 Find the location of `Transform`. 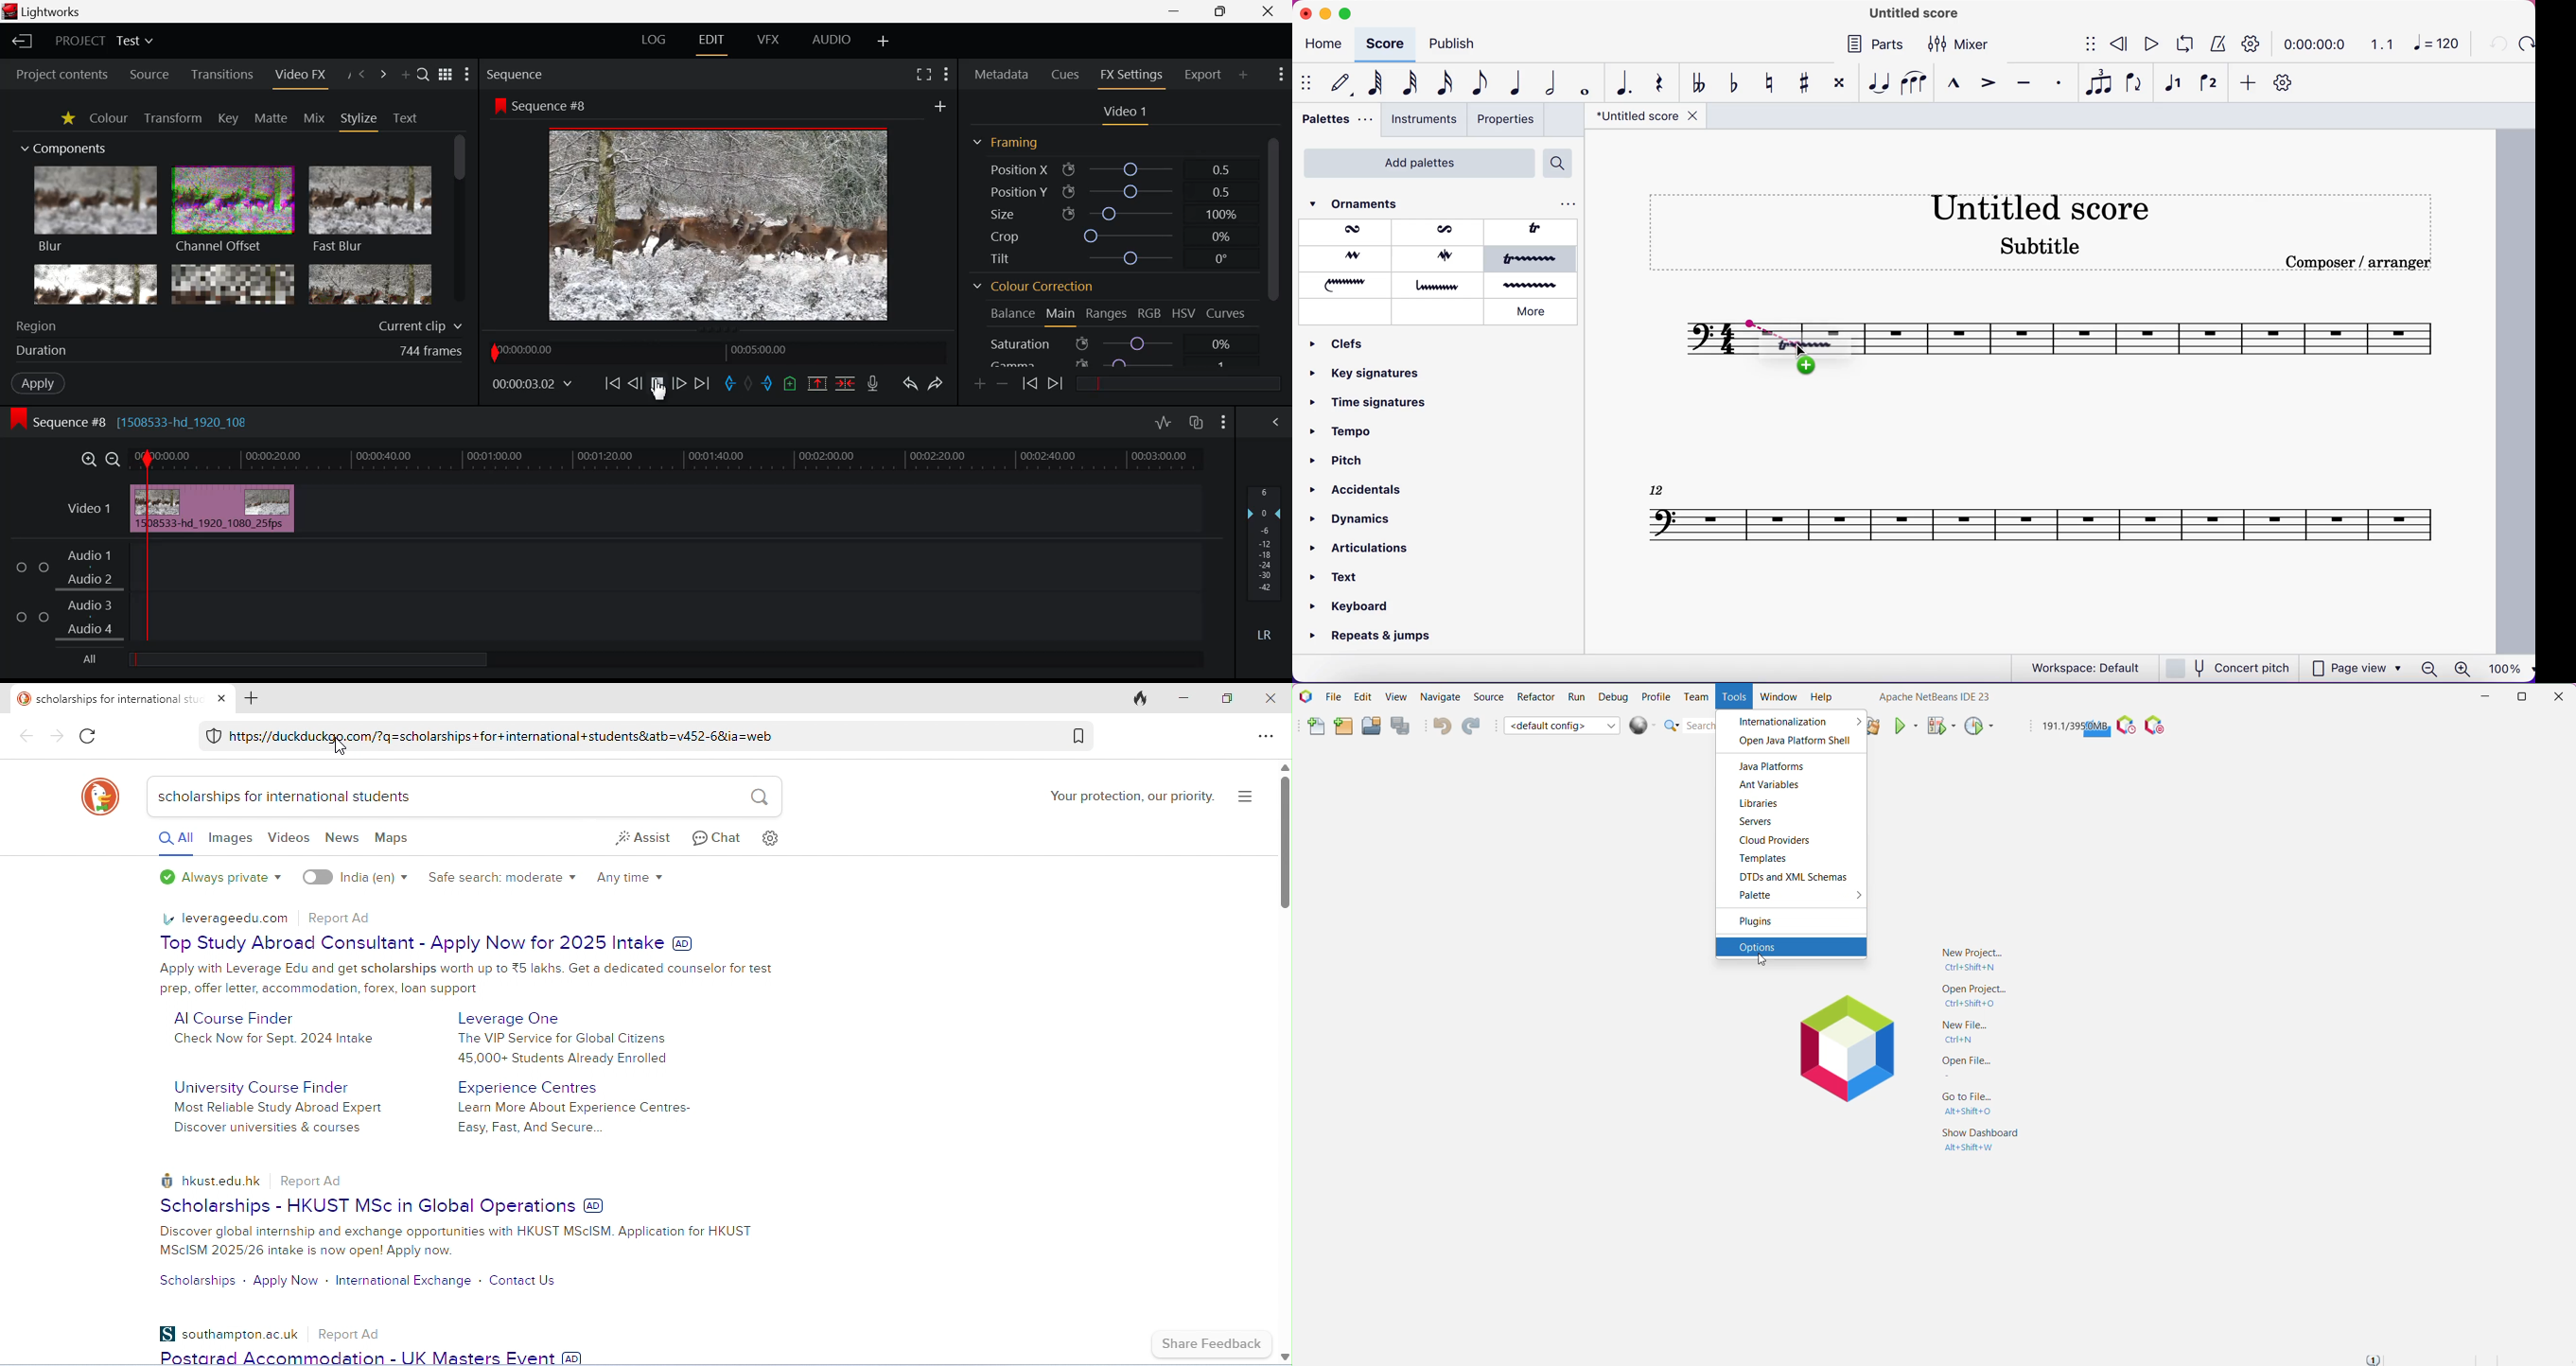

Transform is located at coordinates (172, 118).